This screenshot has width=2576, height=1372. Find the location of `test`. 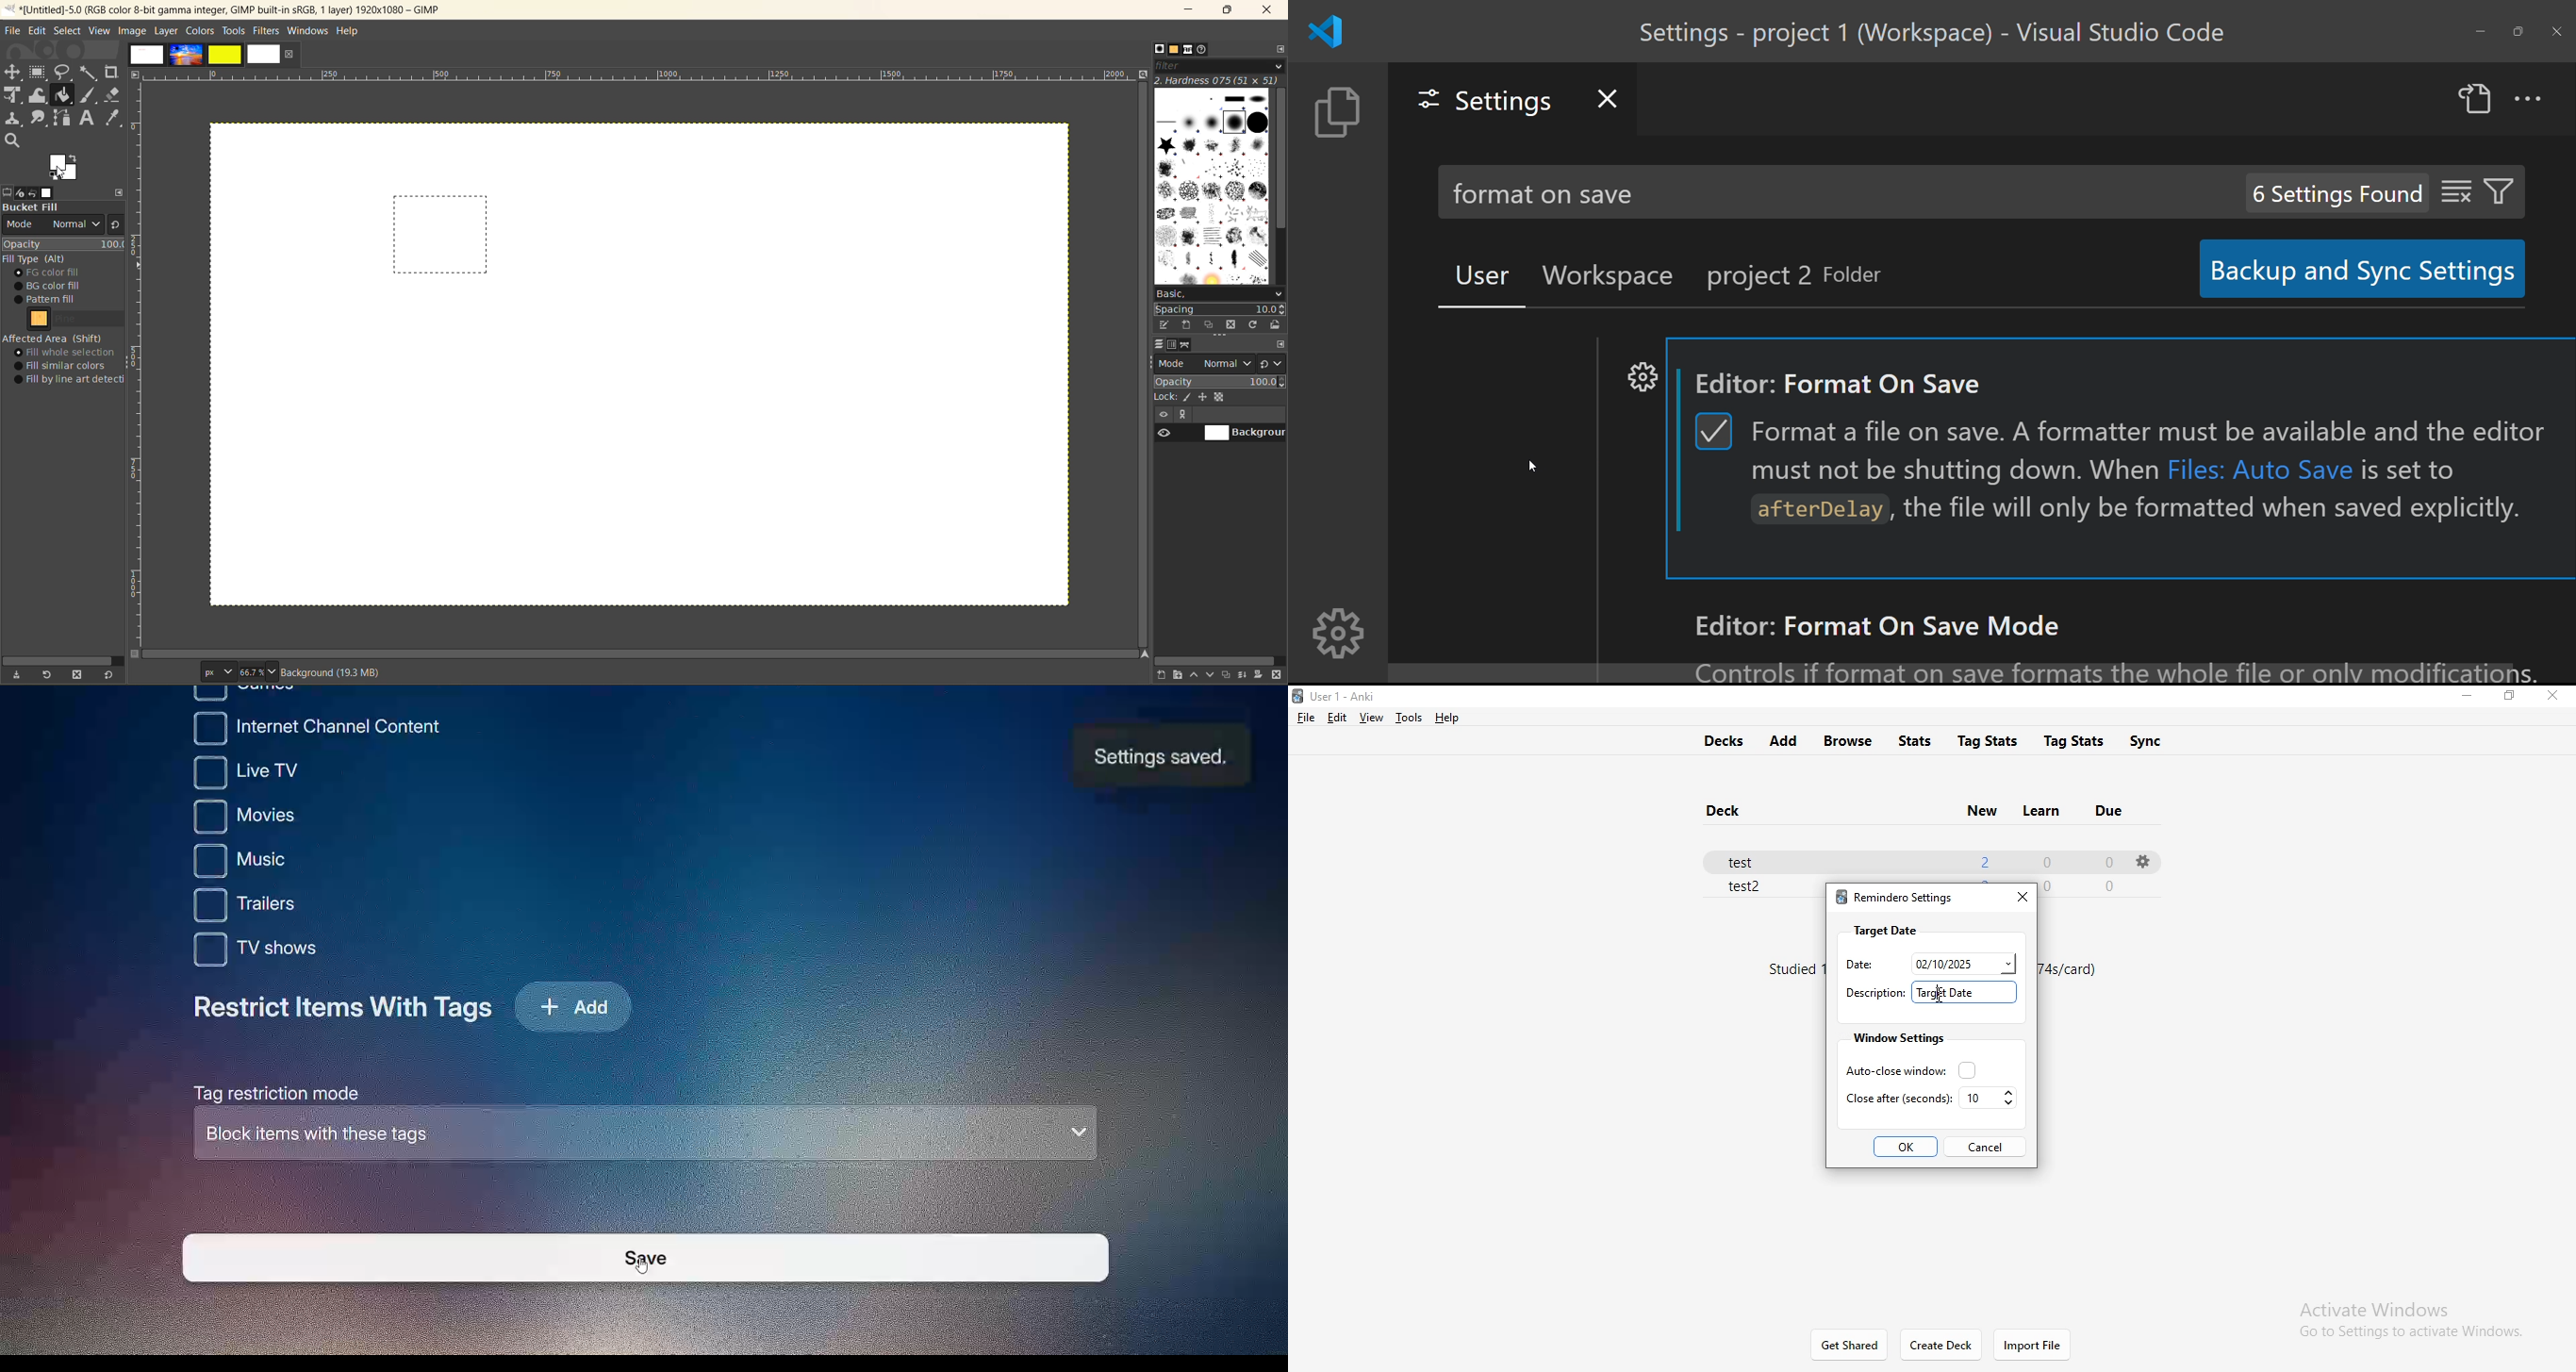

test is located at coordinates (1749, 859).